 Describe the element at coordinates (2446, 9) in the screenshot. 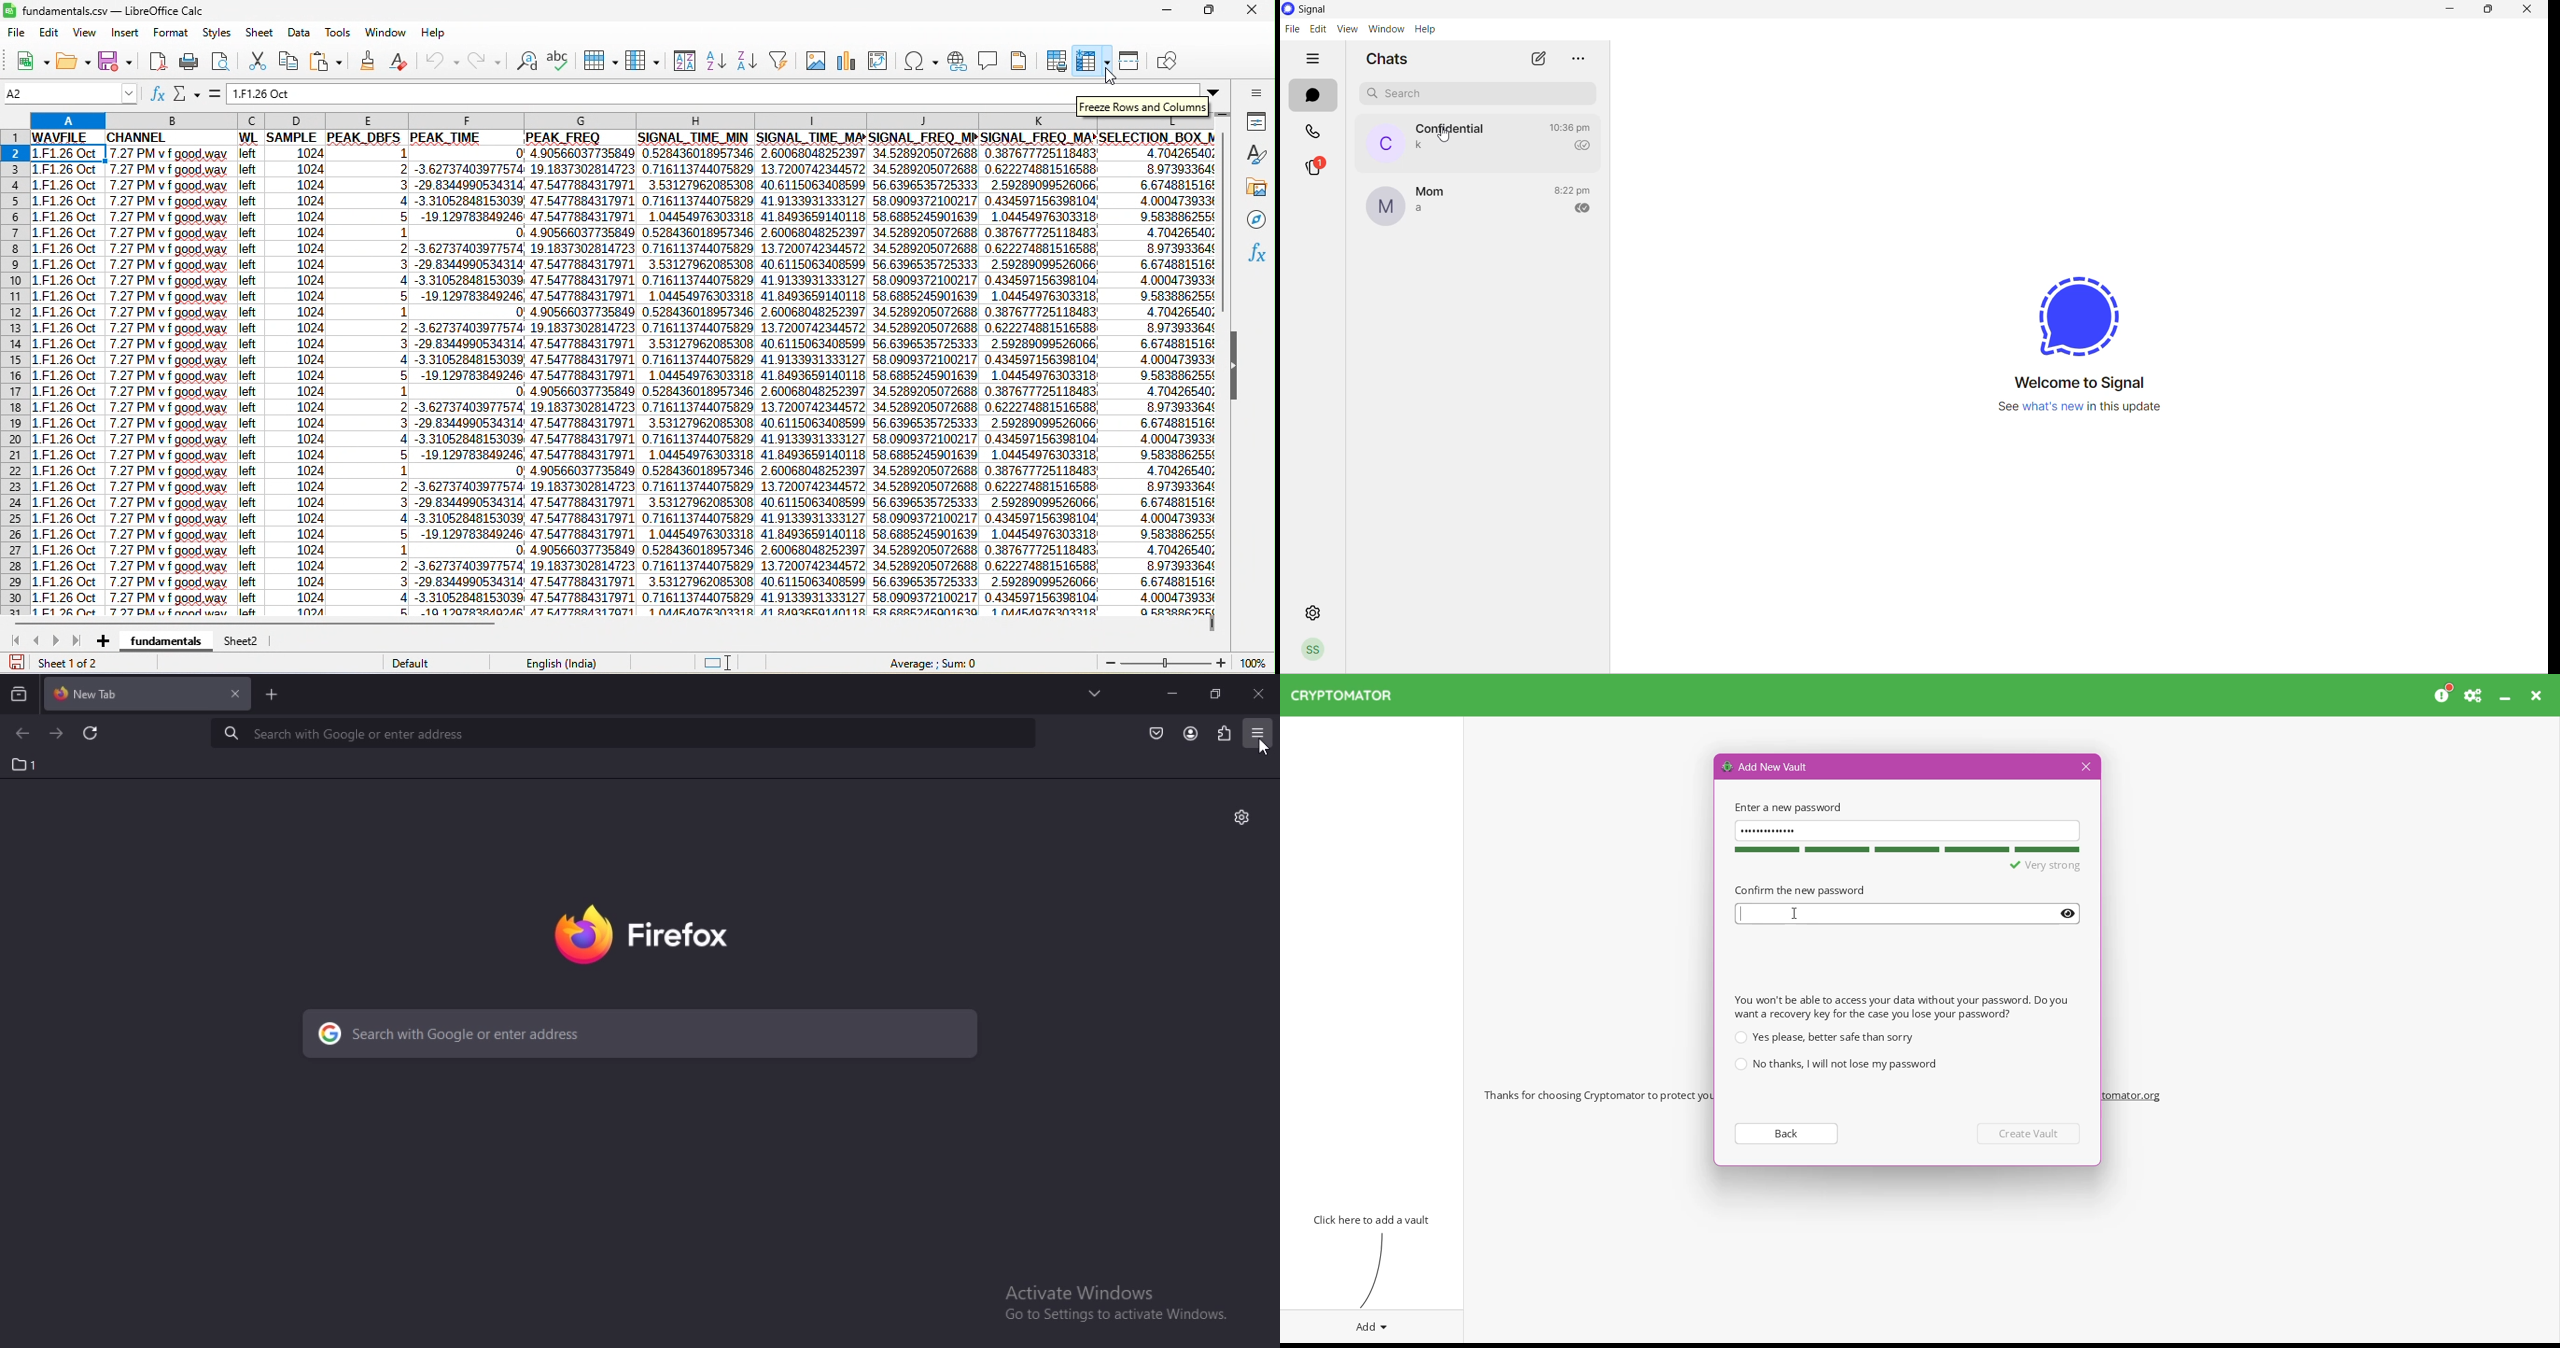

I see `minimize` at that location.